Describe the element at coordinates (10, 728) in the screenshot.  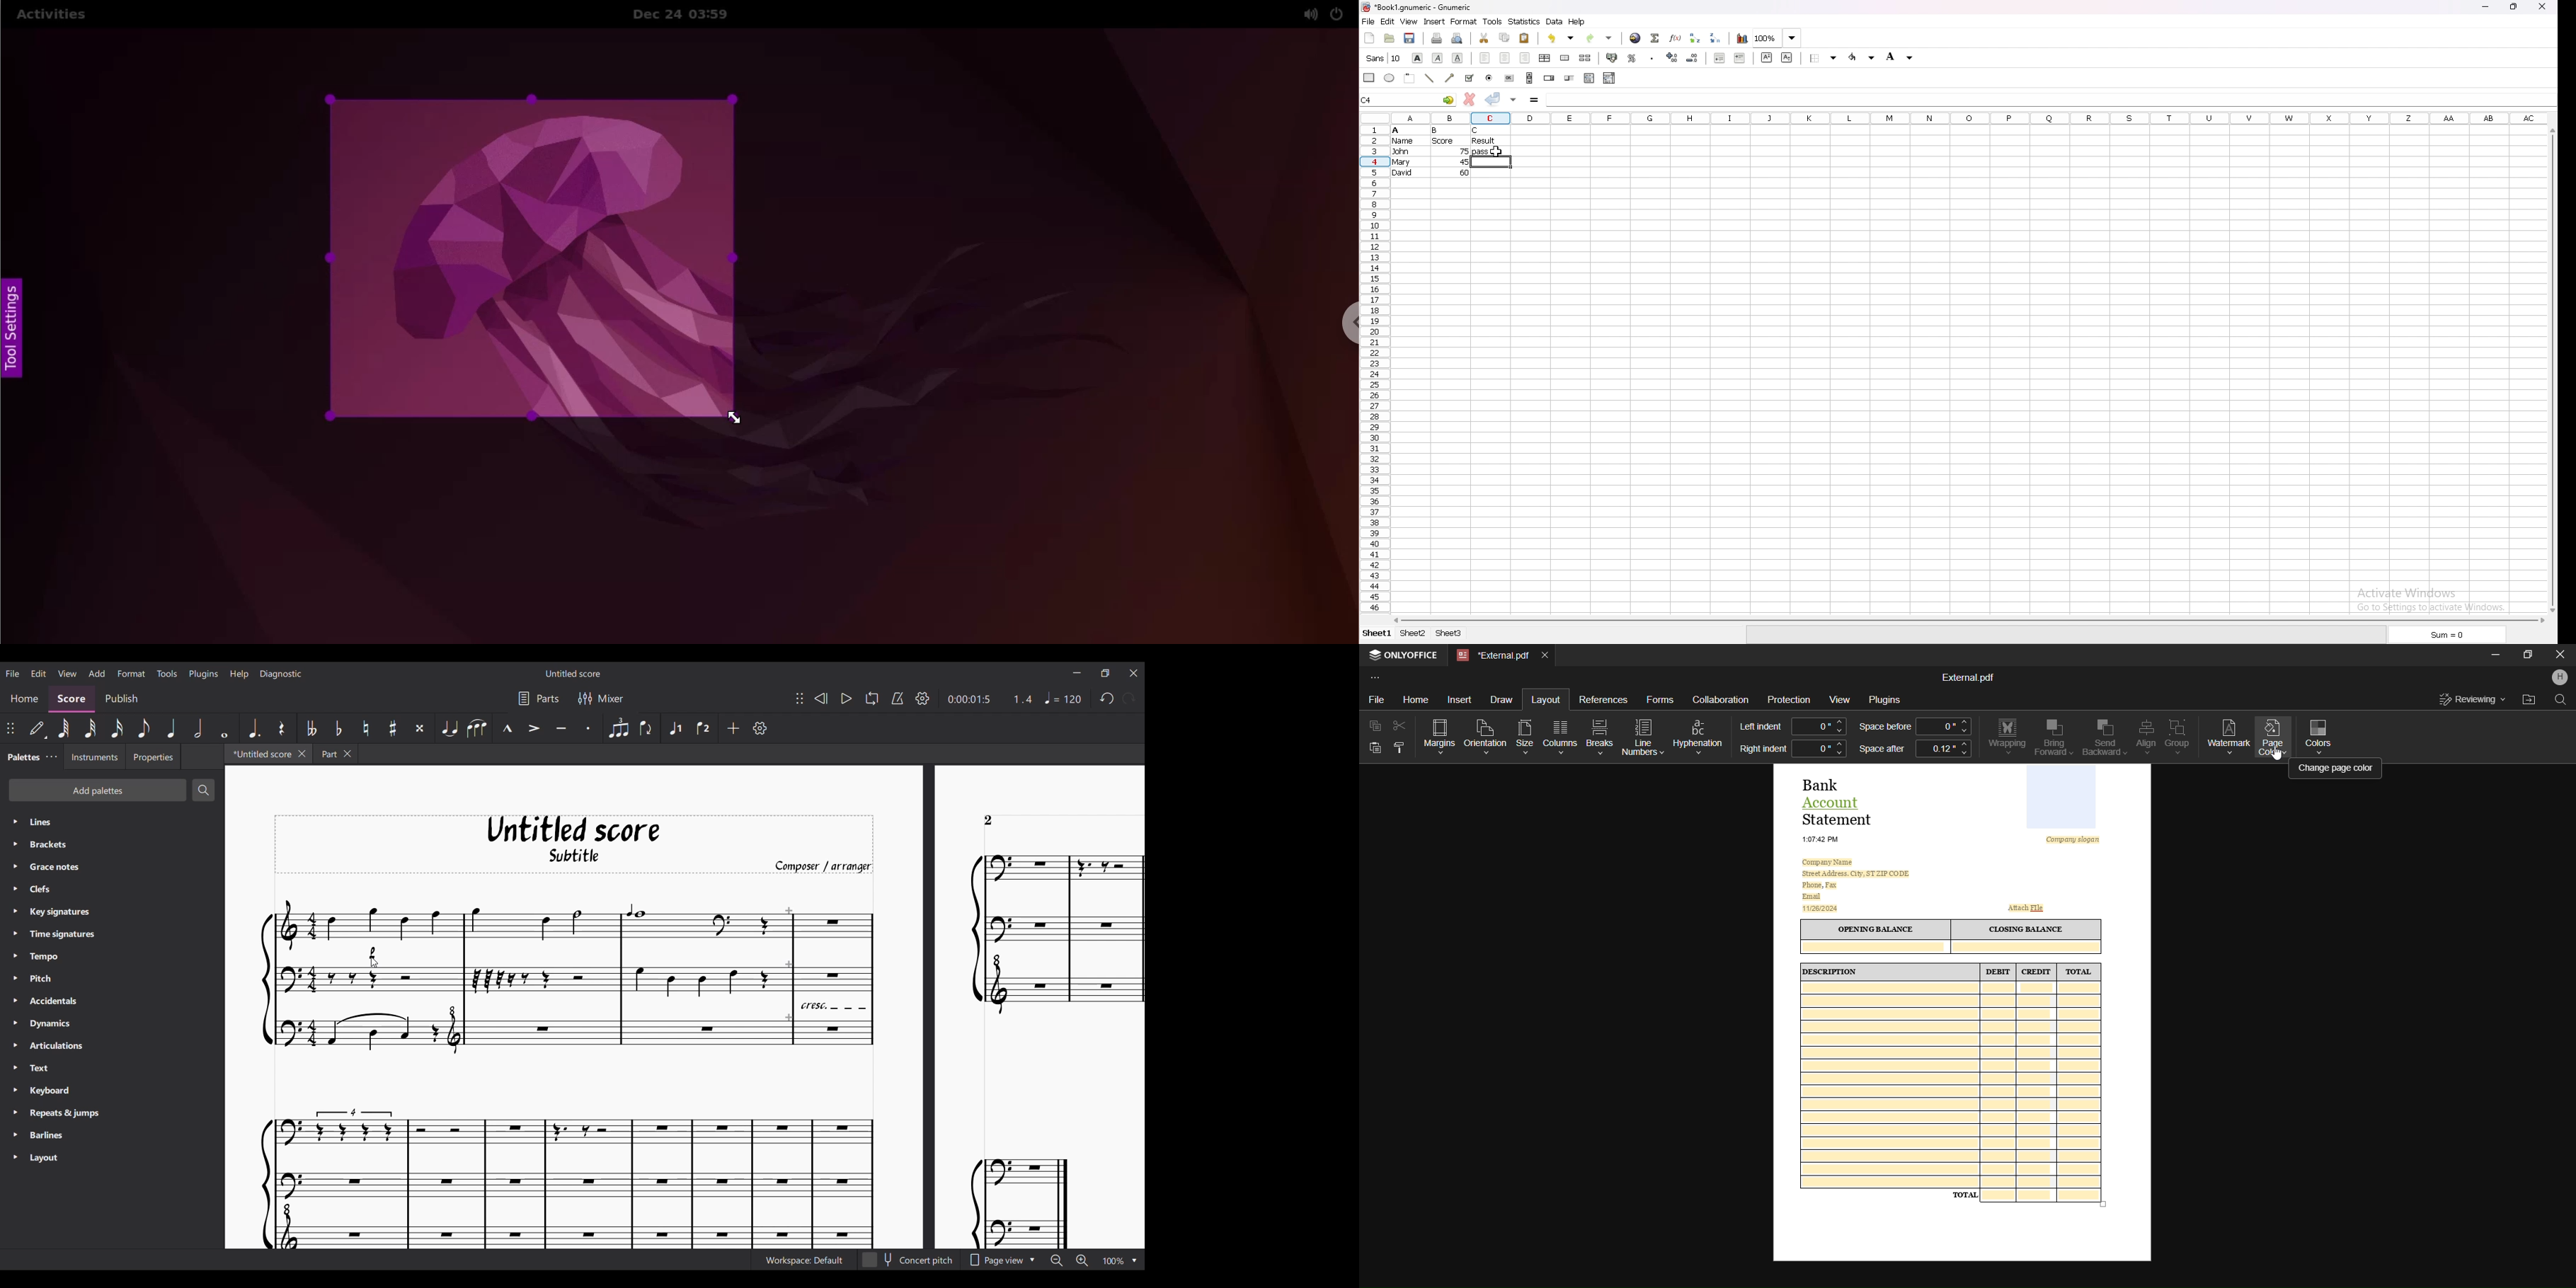
I see `Change position of toolbar attached` at that location.